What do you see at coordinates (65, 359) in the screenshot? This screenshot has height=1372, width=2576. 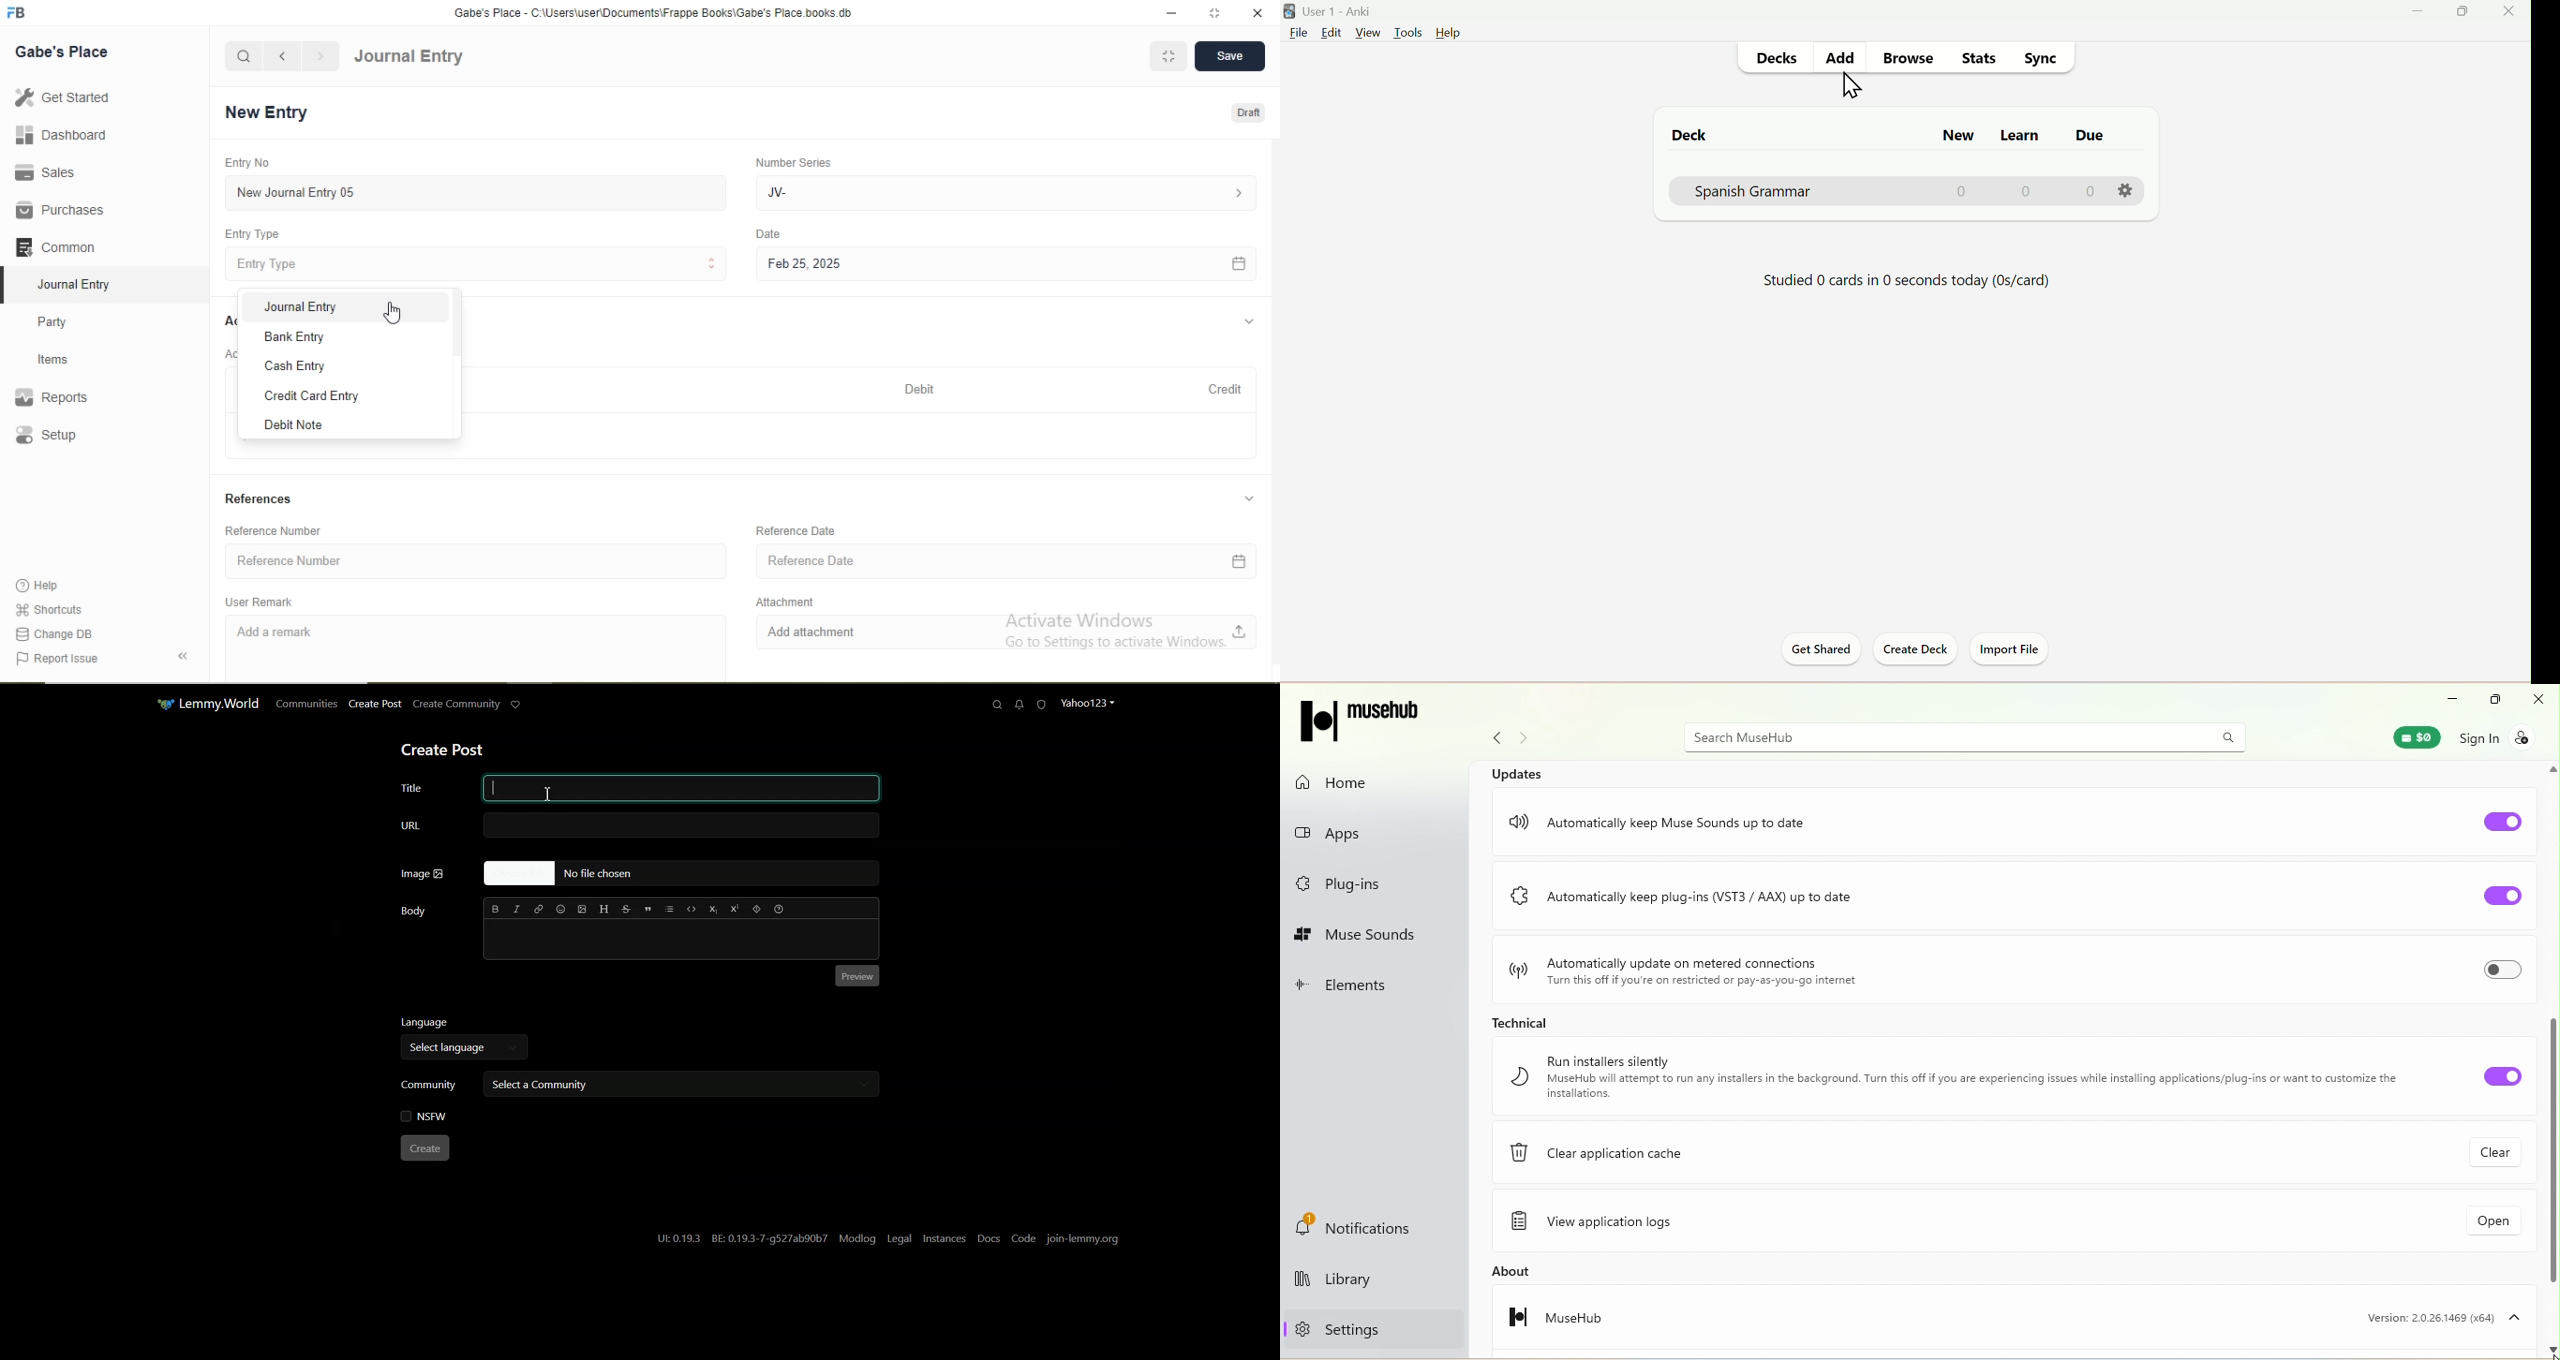 I see `Items` at bounding box center [65, 359].